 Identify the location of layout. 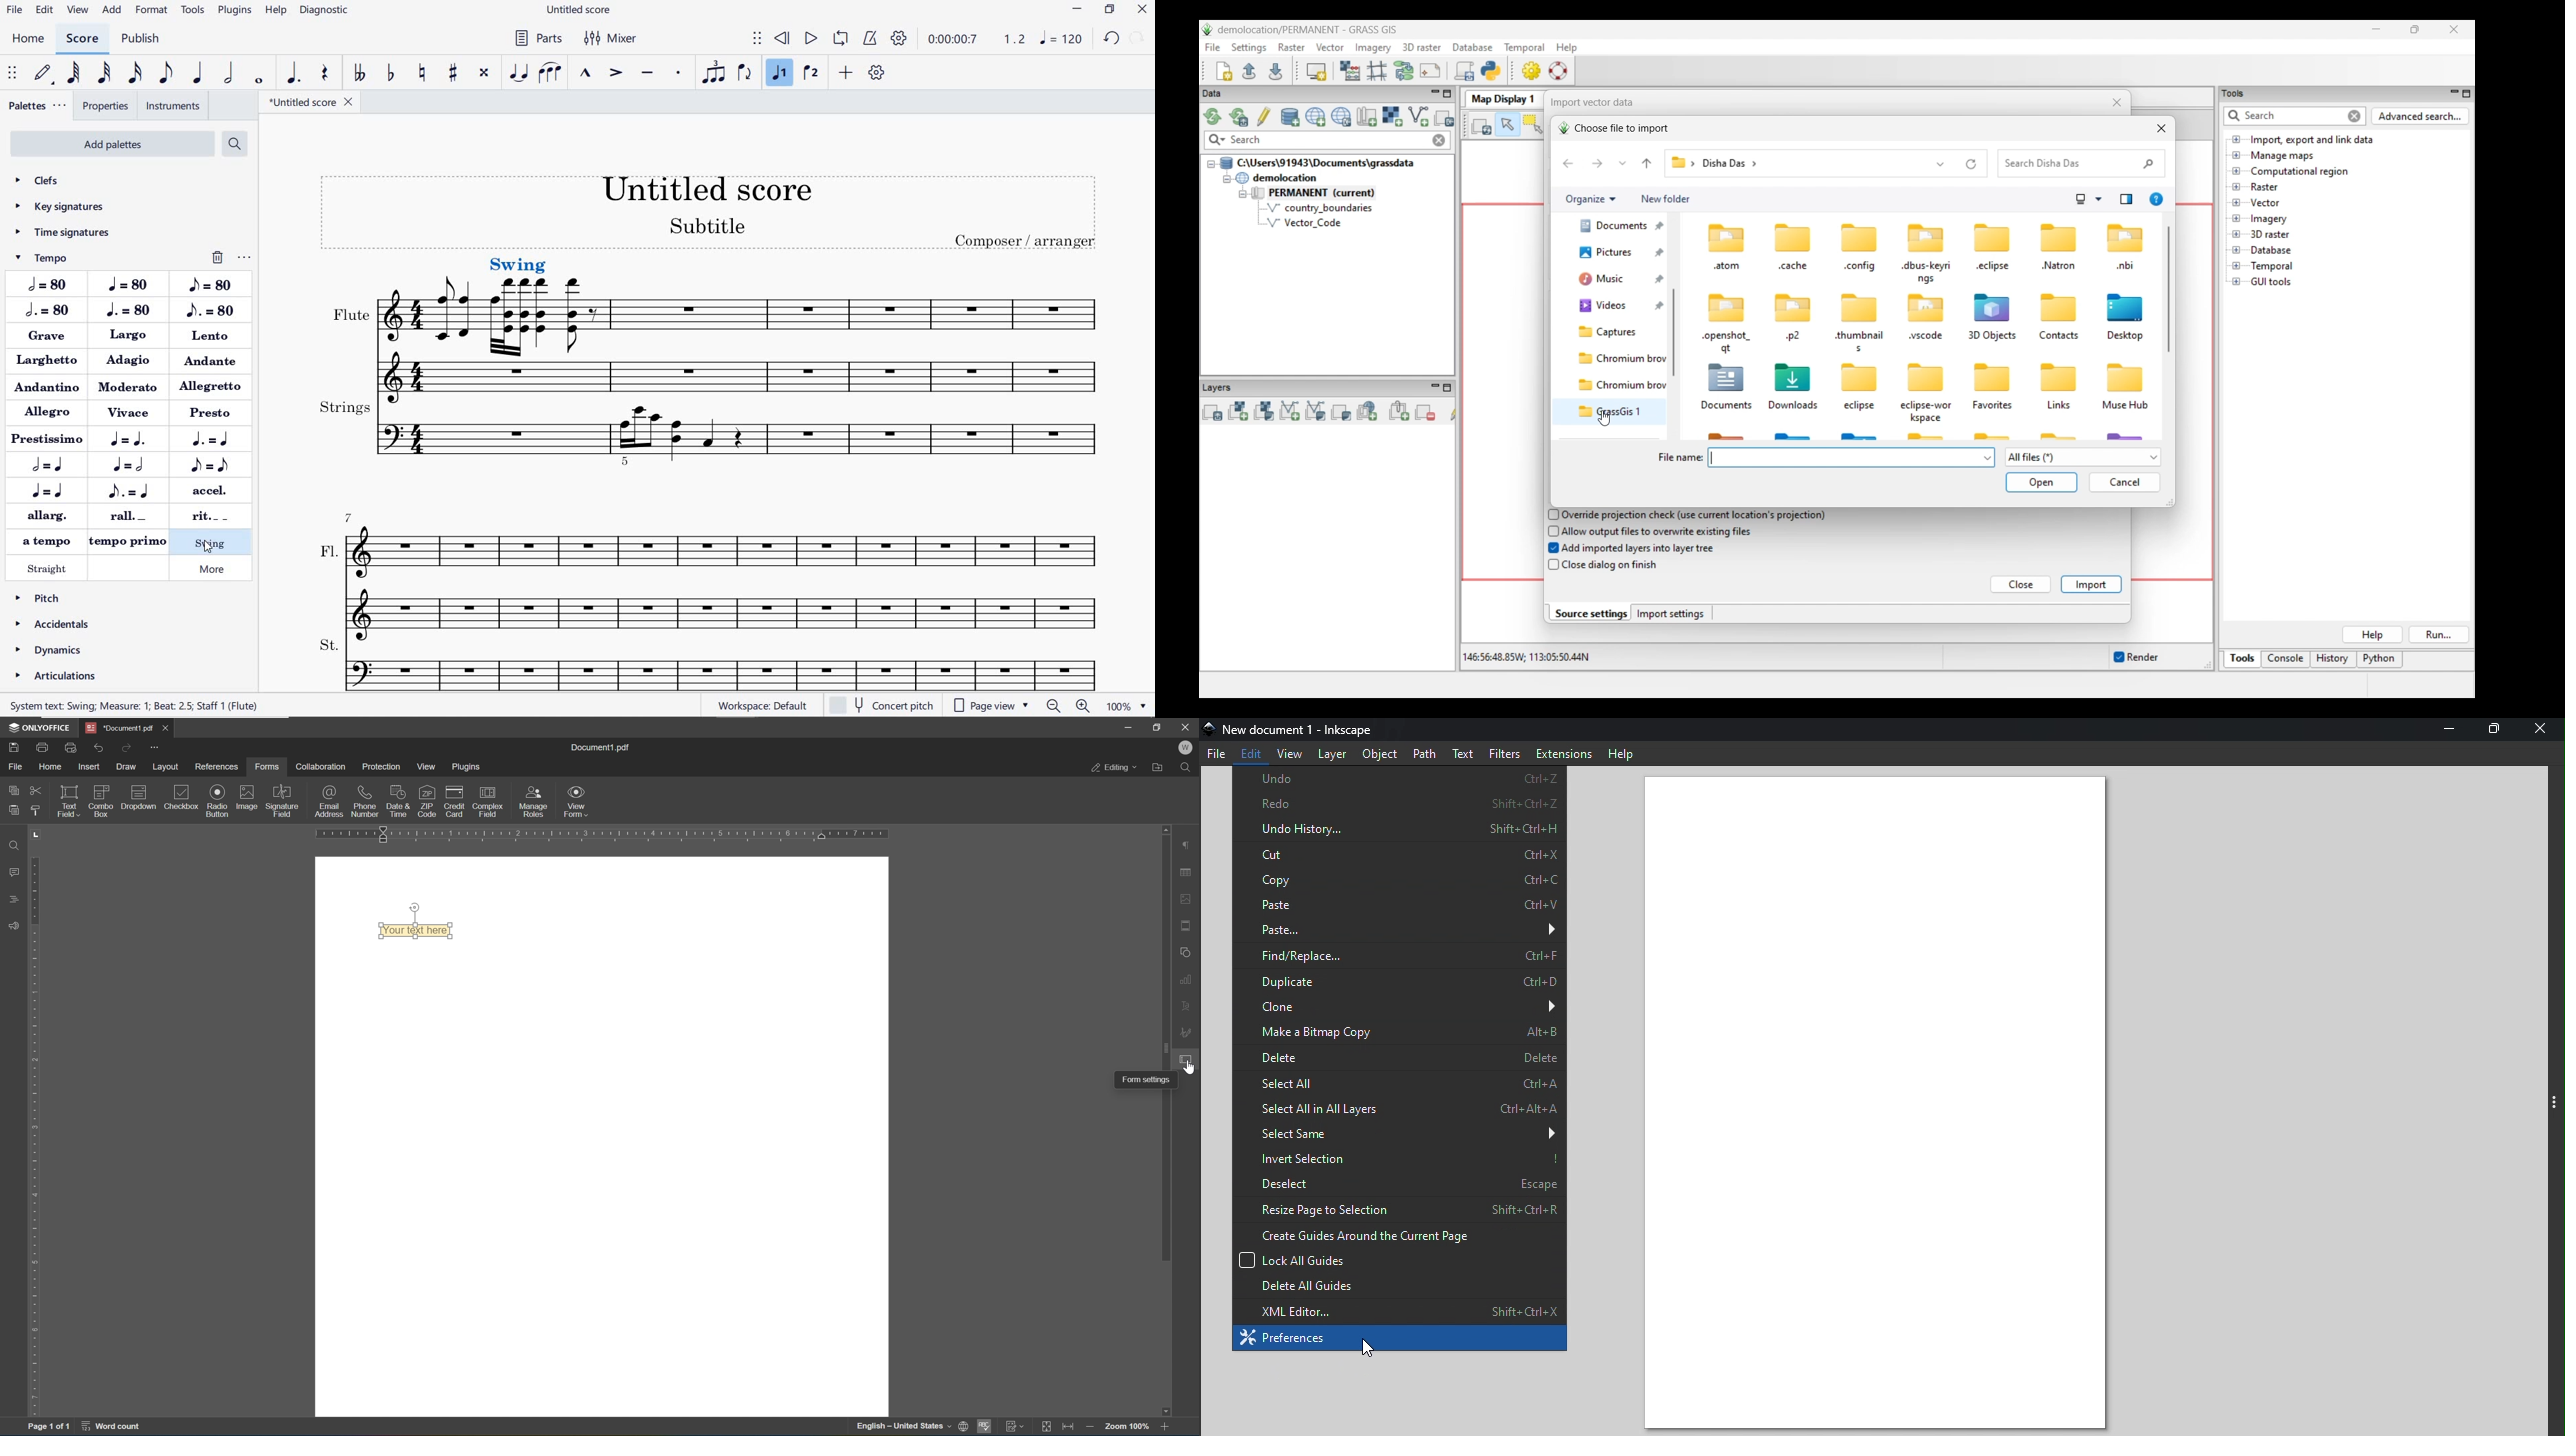
(164, 766).